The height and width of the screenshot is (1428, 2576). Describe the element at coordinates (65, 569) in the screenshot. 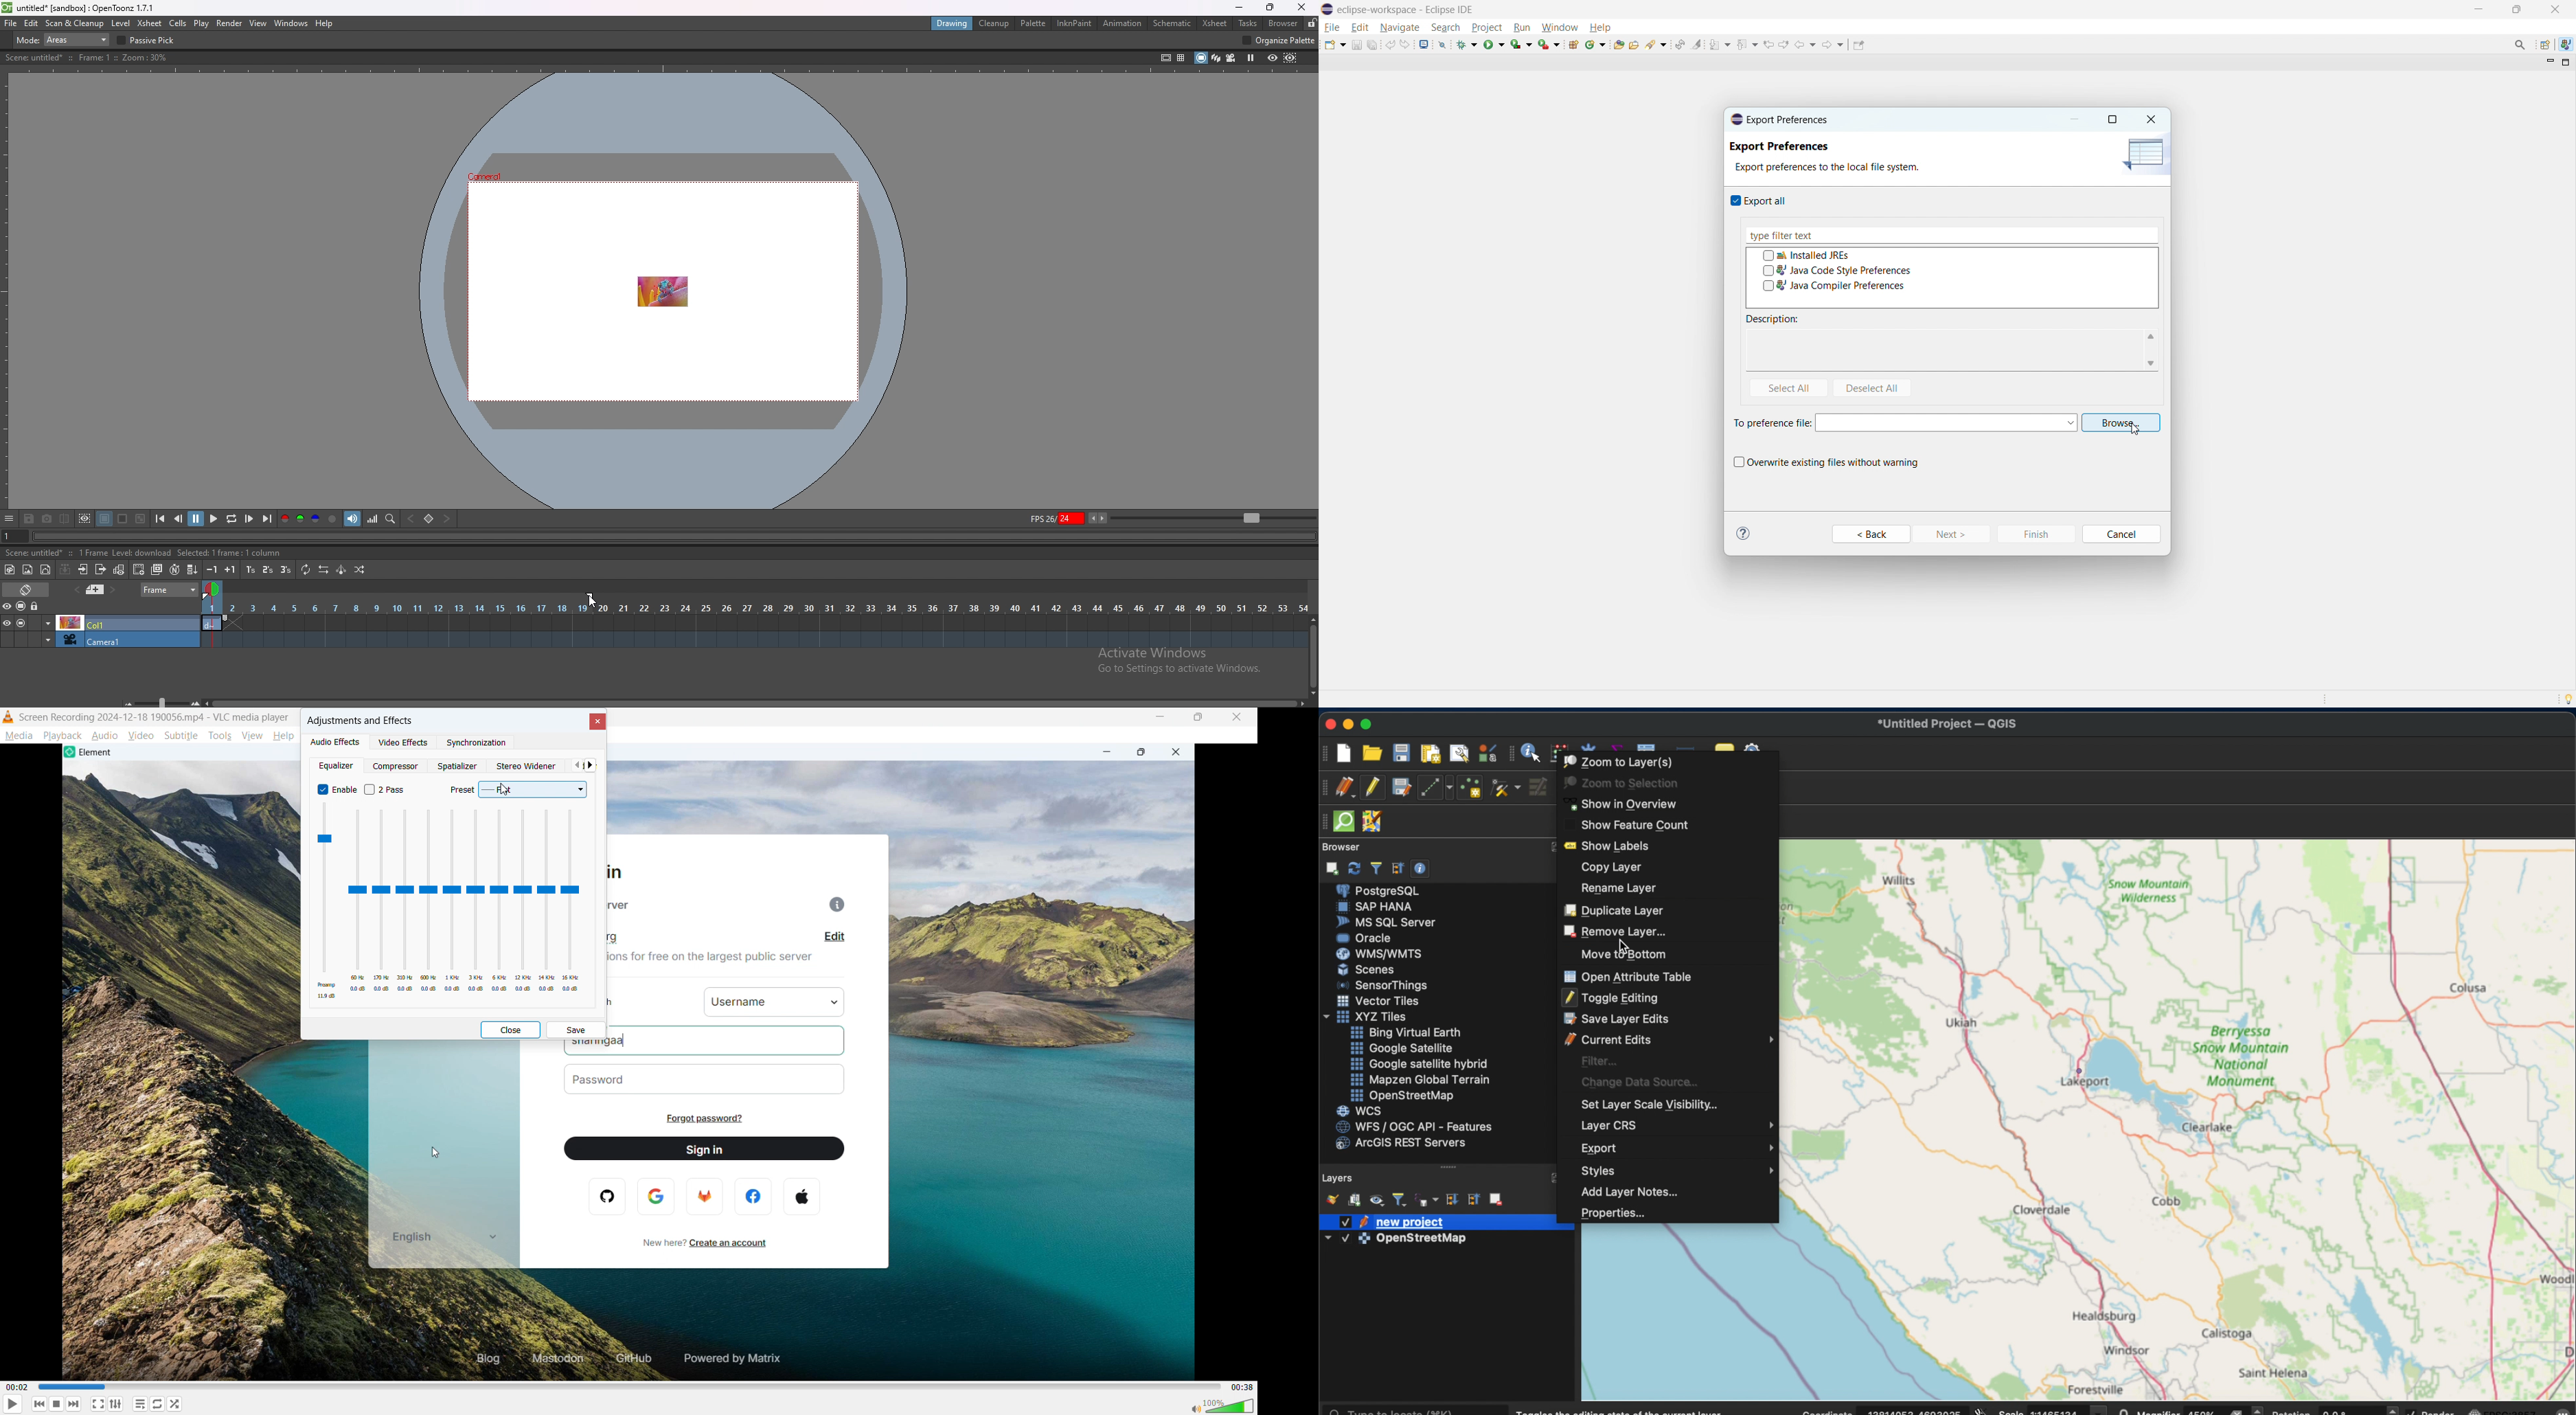

I see `collapse` at that location.